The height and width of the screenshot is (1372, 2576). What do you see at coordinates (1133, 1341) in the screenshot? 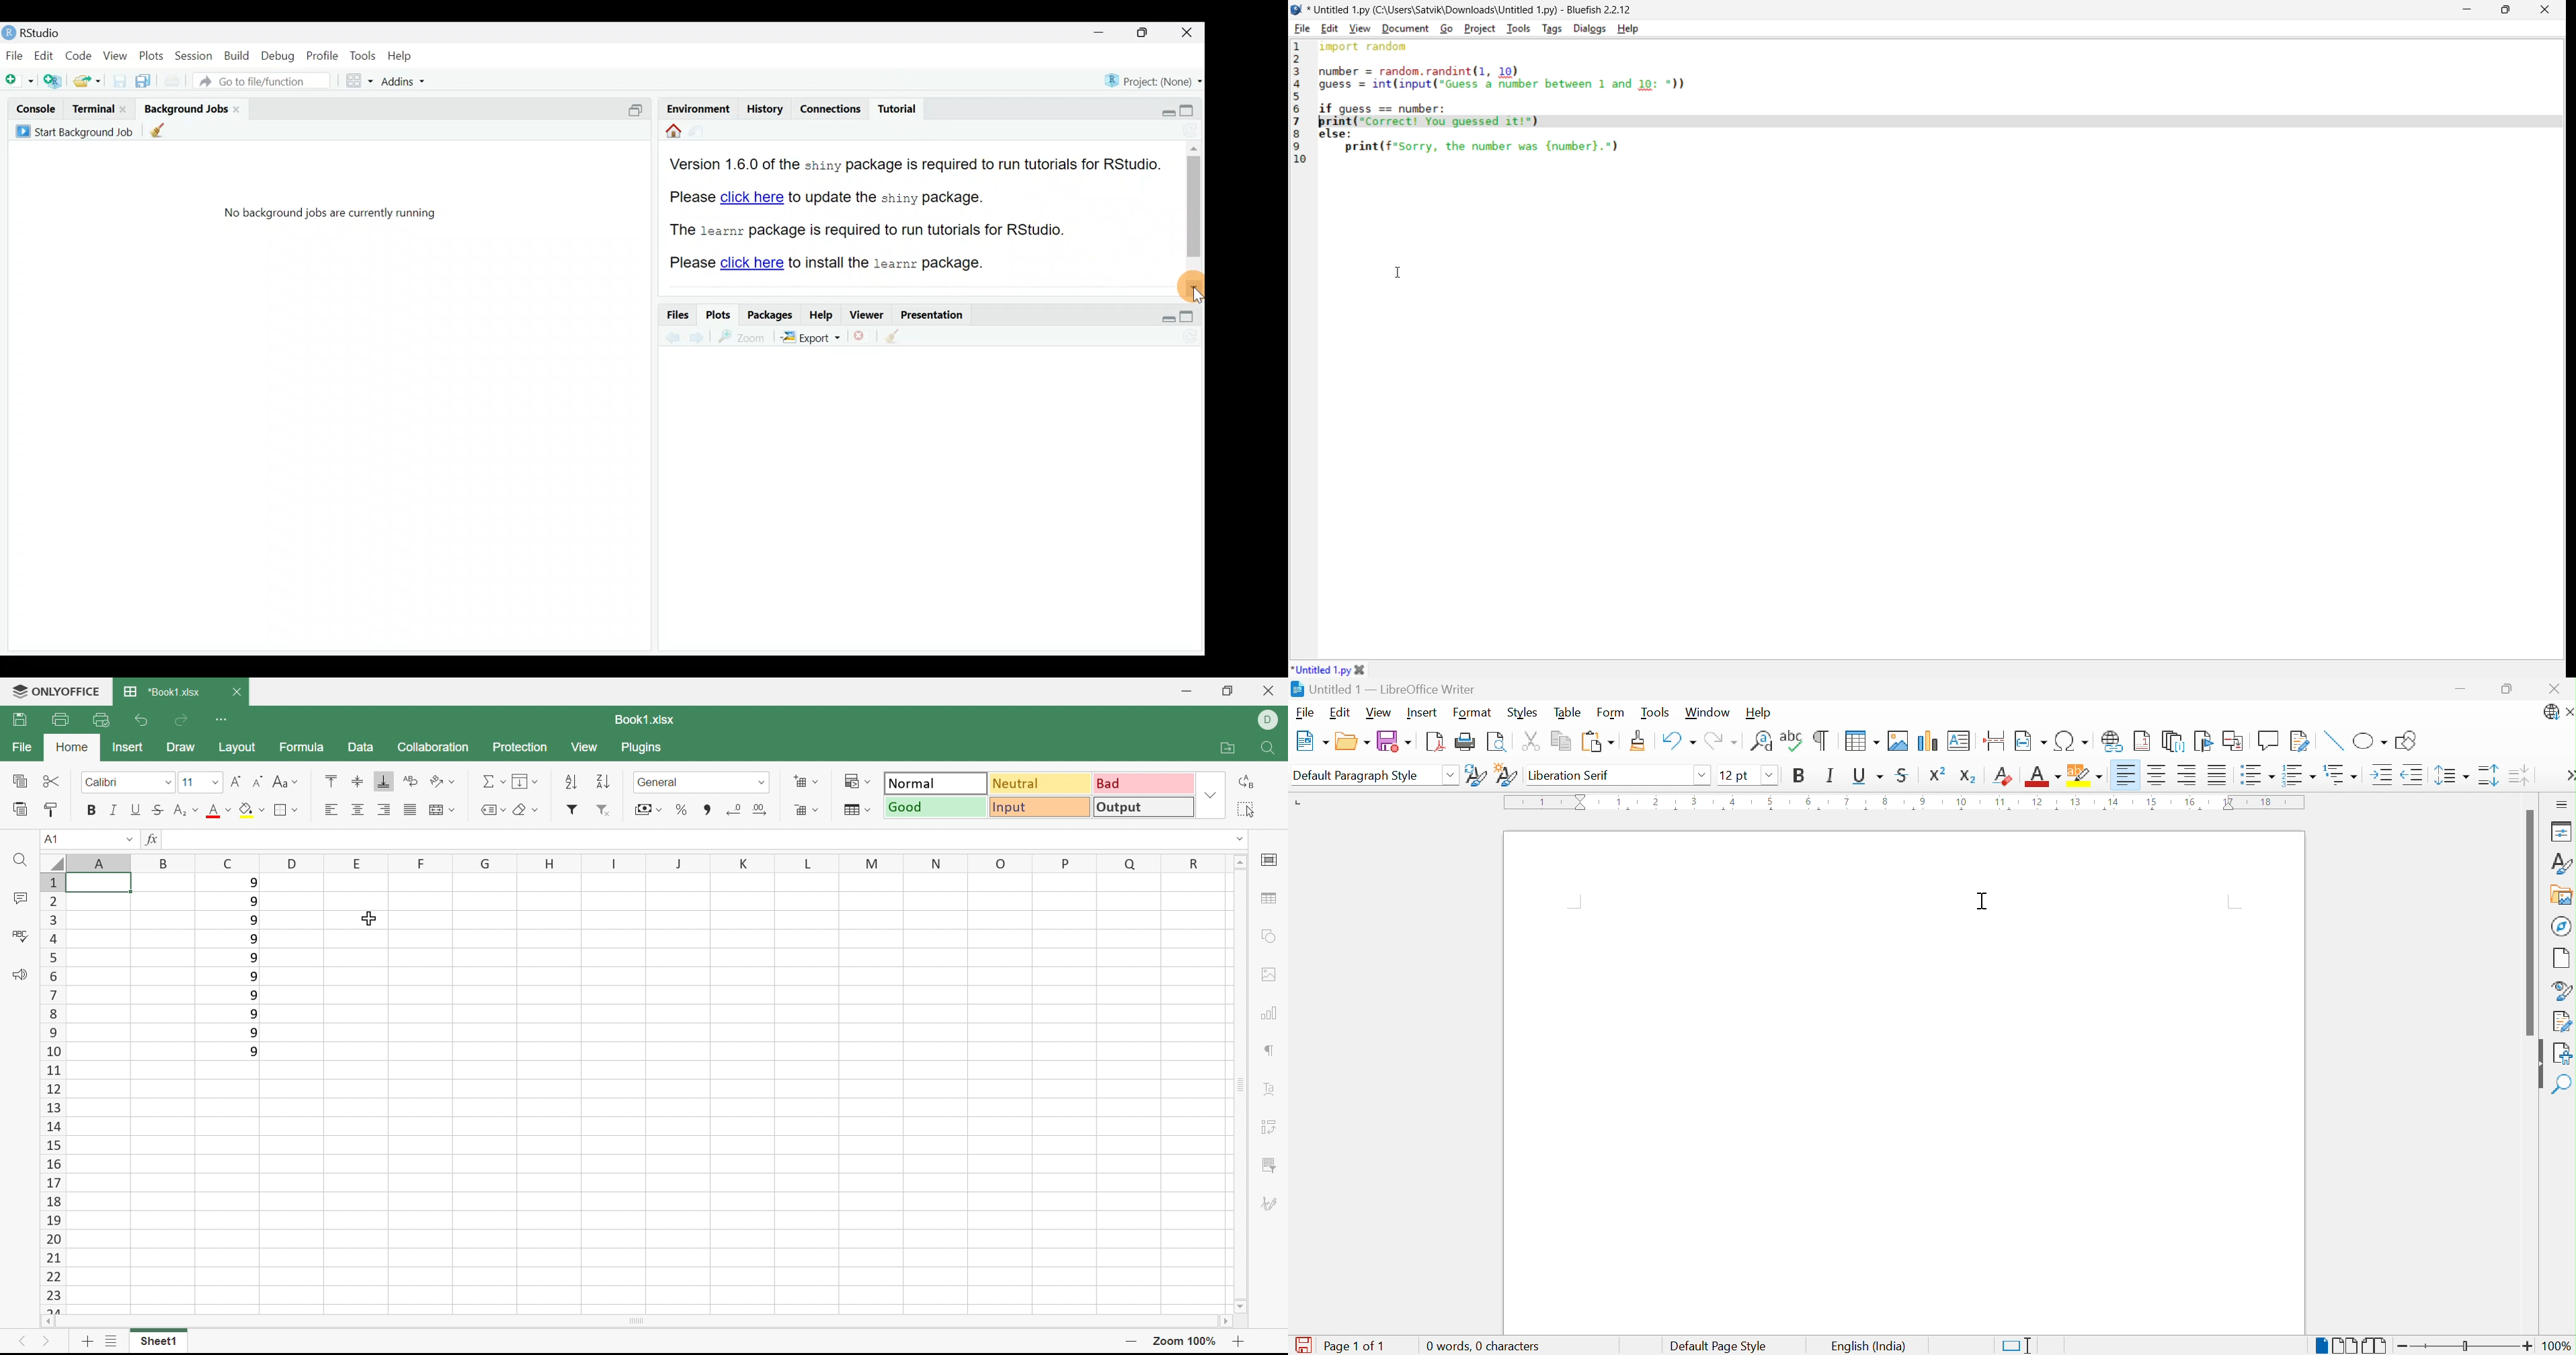
I see `Zoom out` at bounding box center [1133, 1341].